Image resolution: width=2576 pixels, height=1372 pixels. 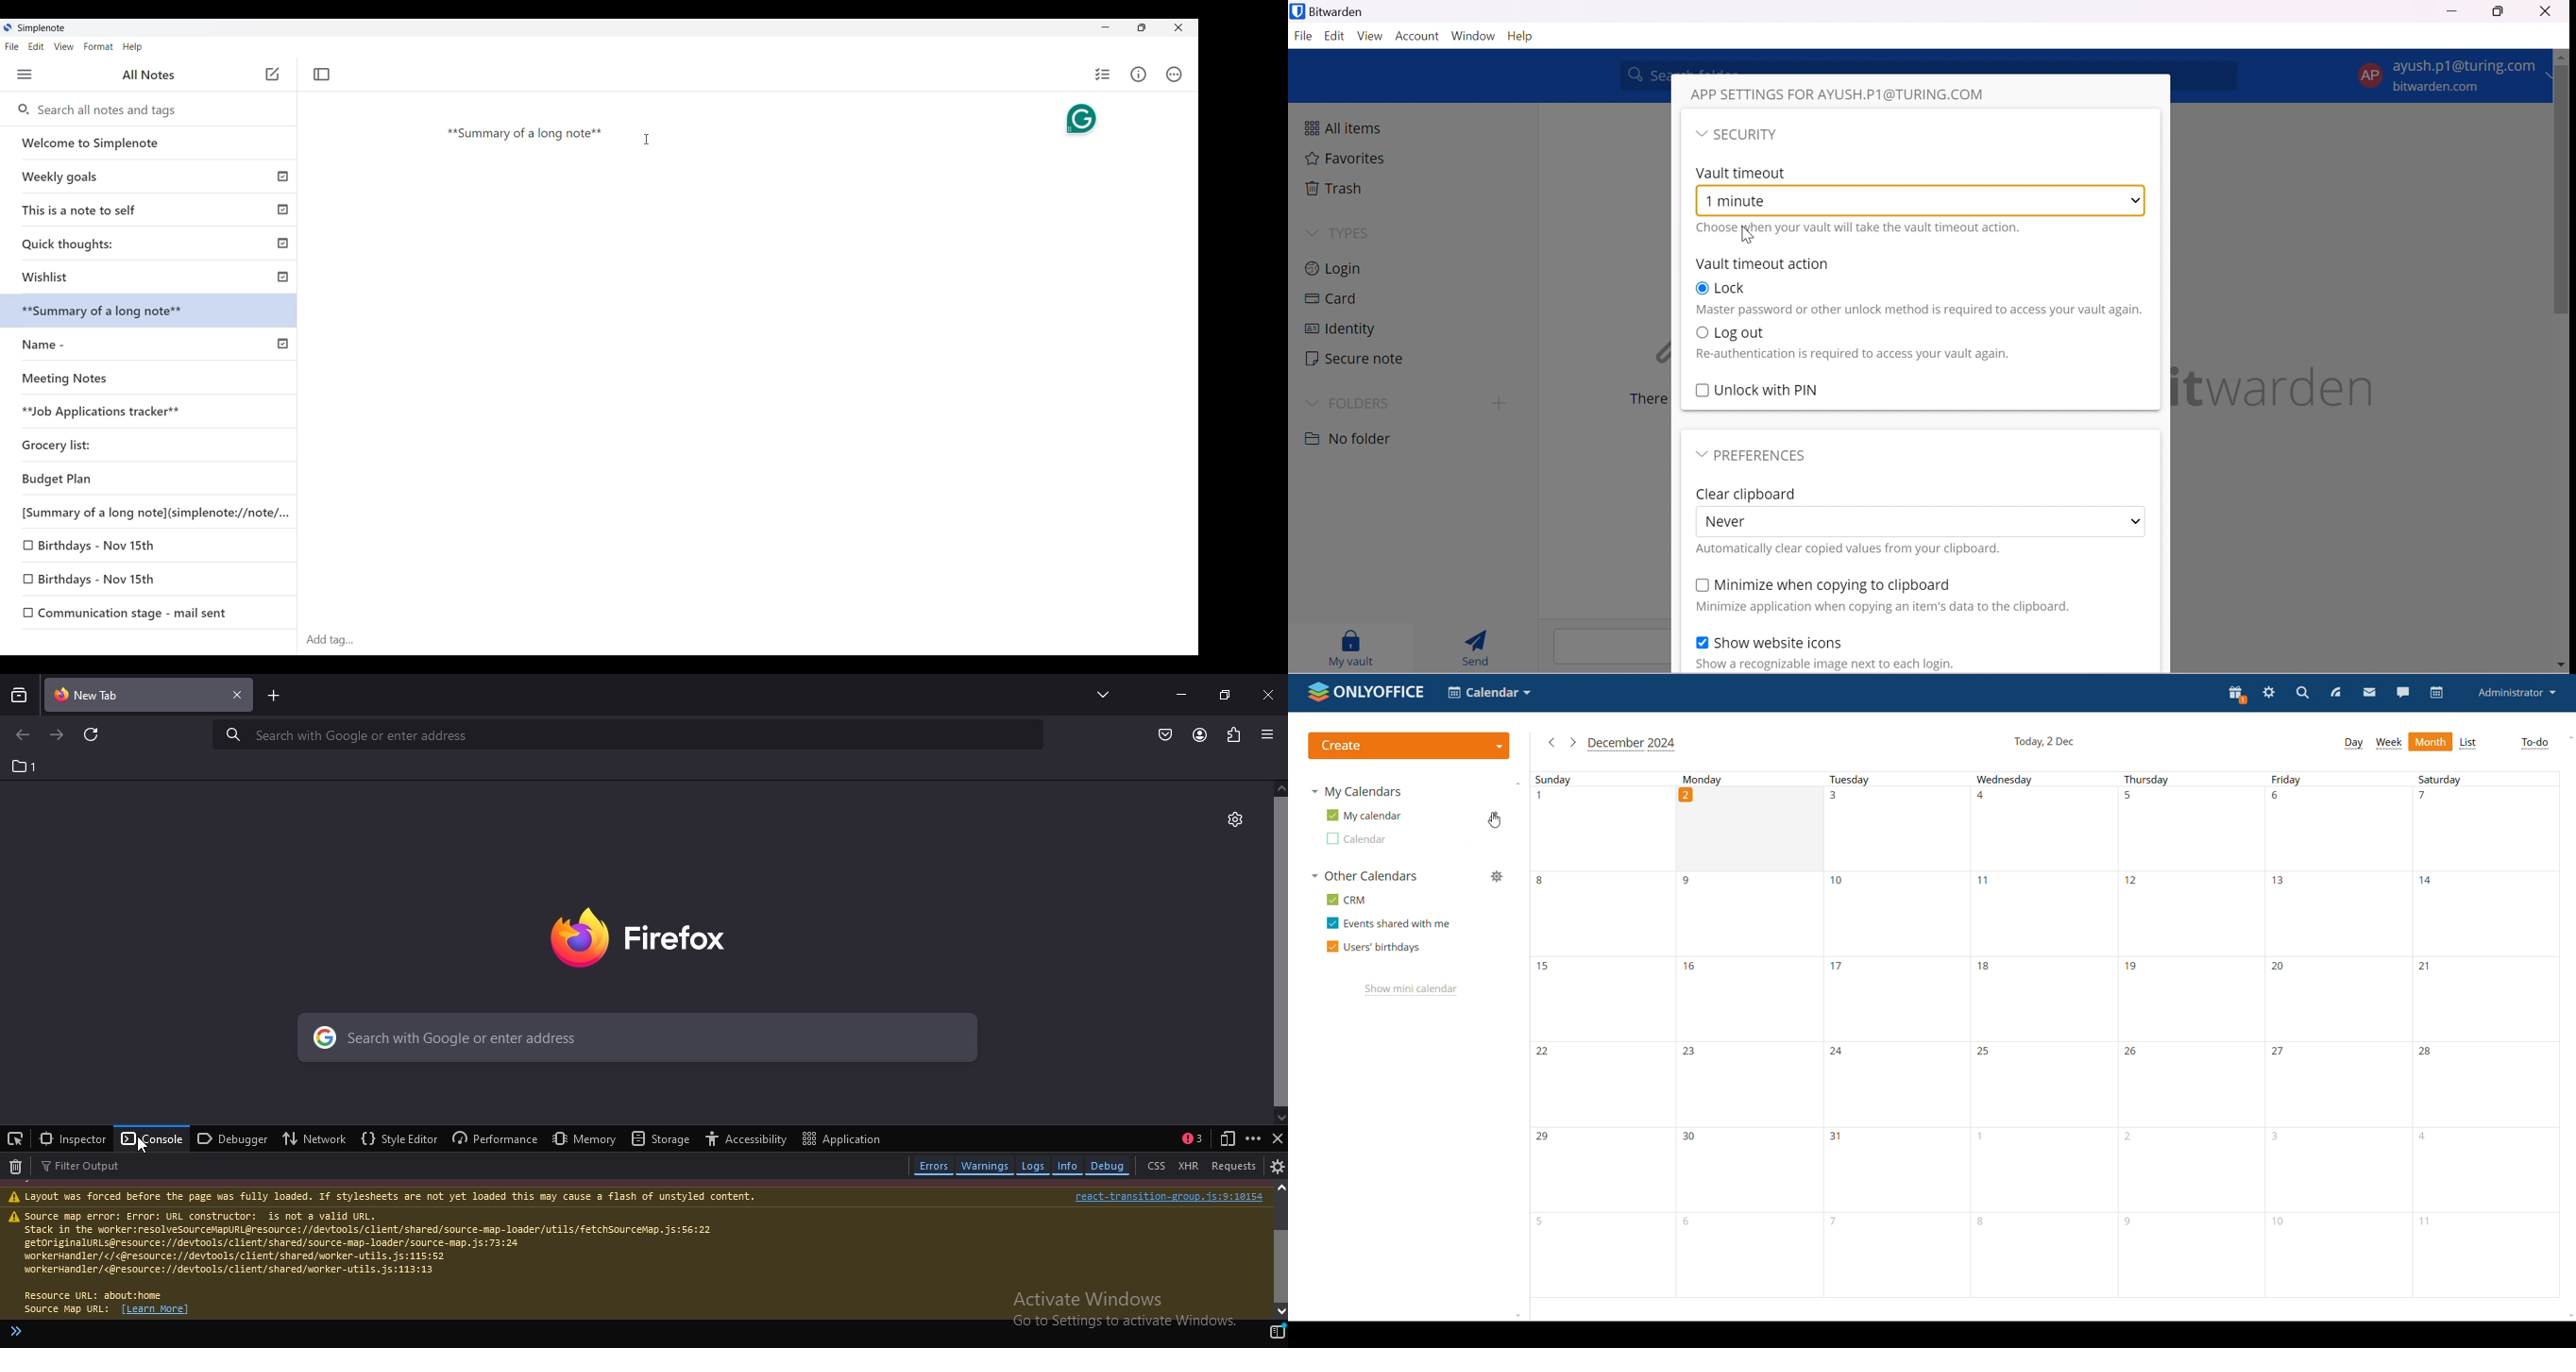 What do you see at coordinates (1314, 404) in the screenshot?
I see `Drop Down` at bounding box center [1314, 404].